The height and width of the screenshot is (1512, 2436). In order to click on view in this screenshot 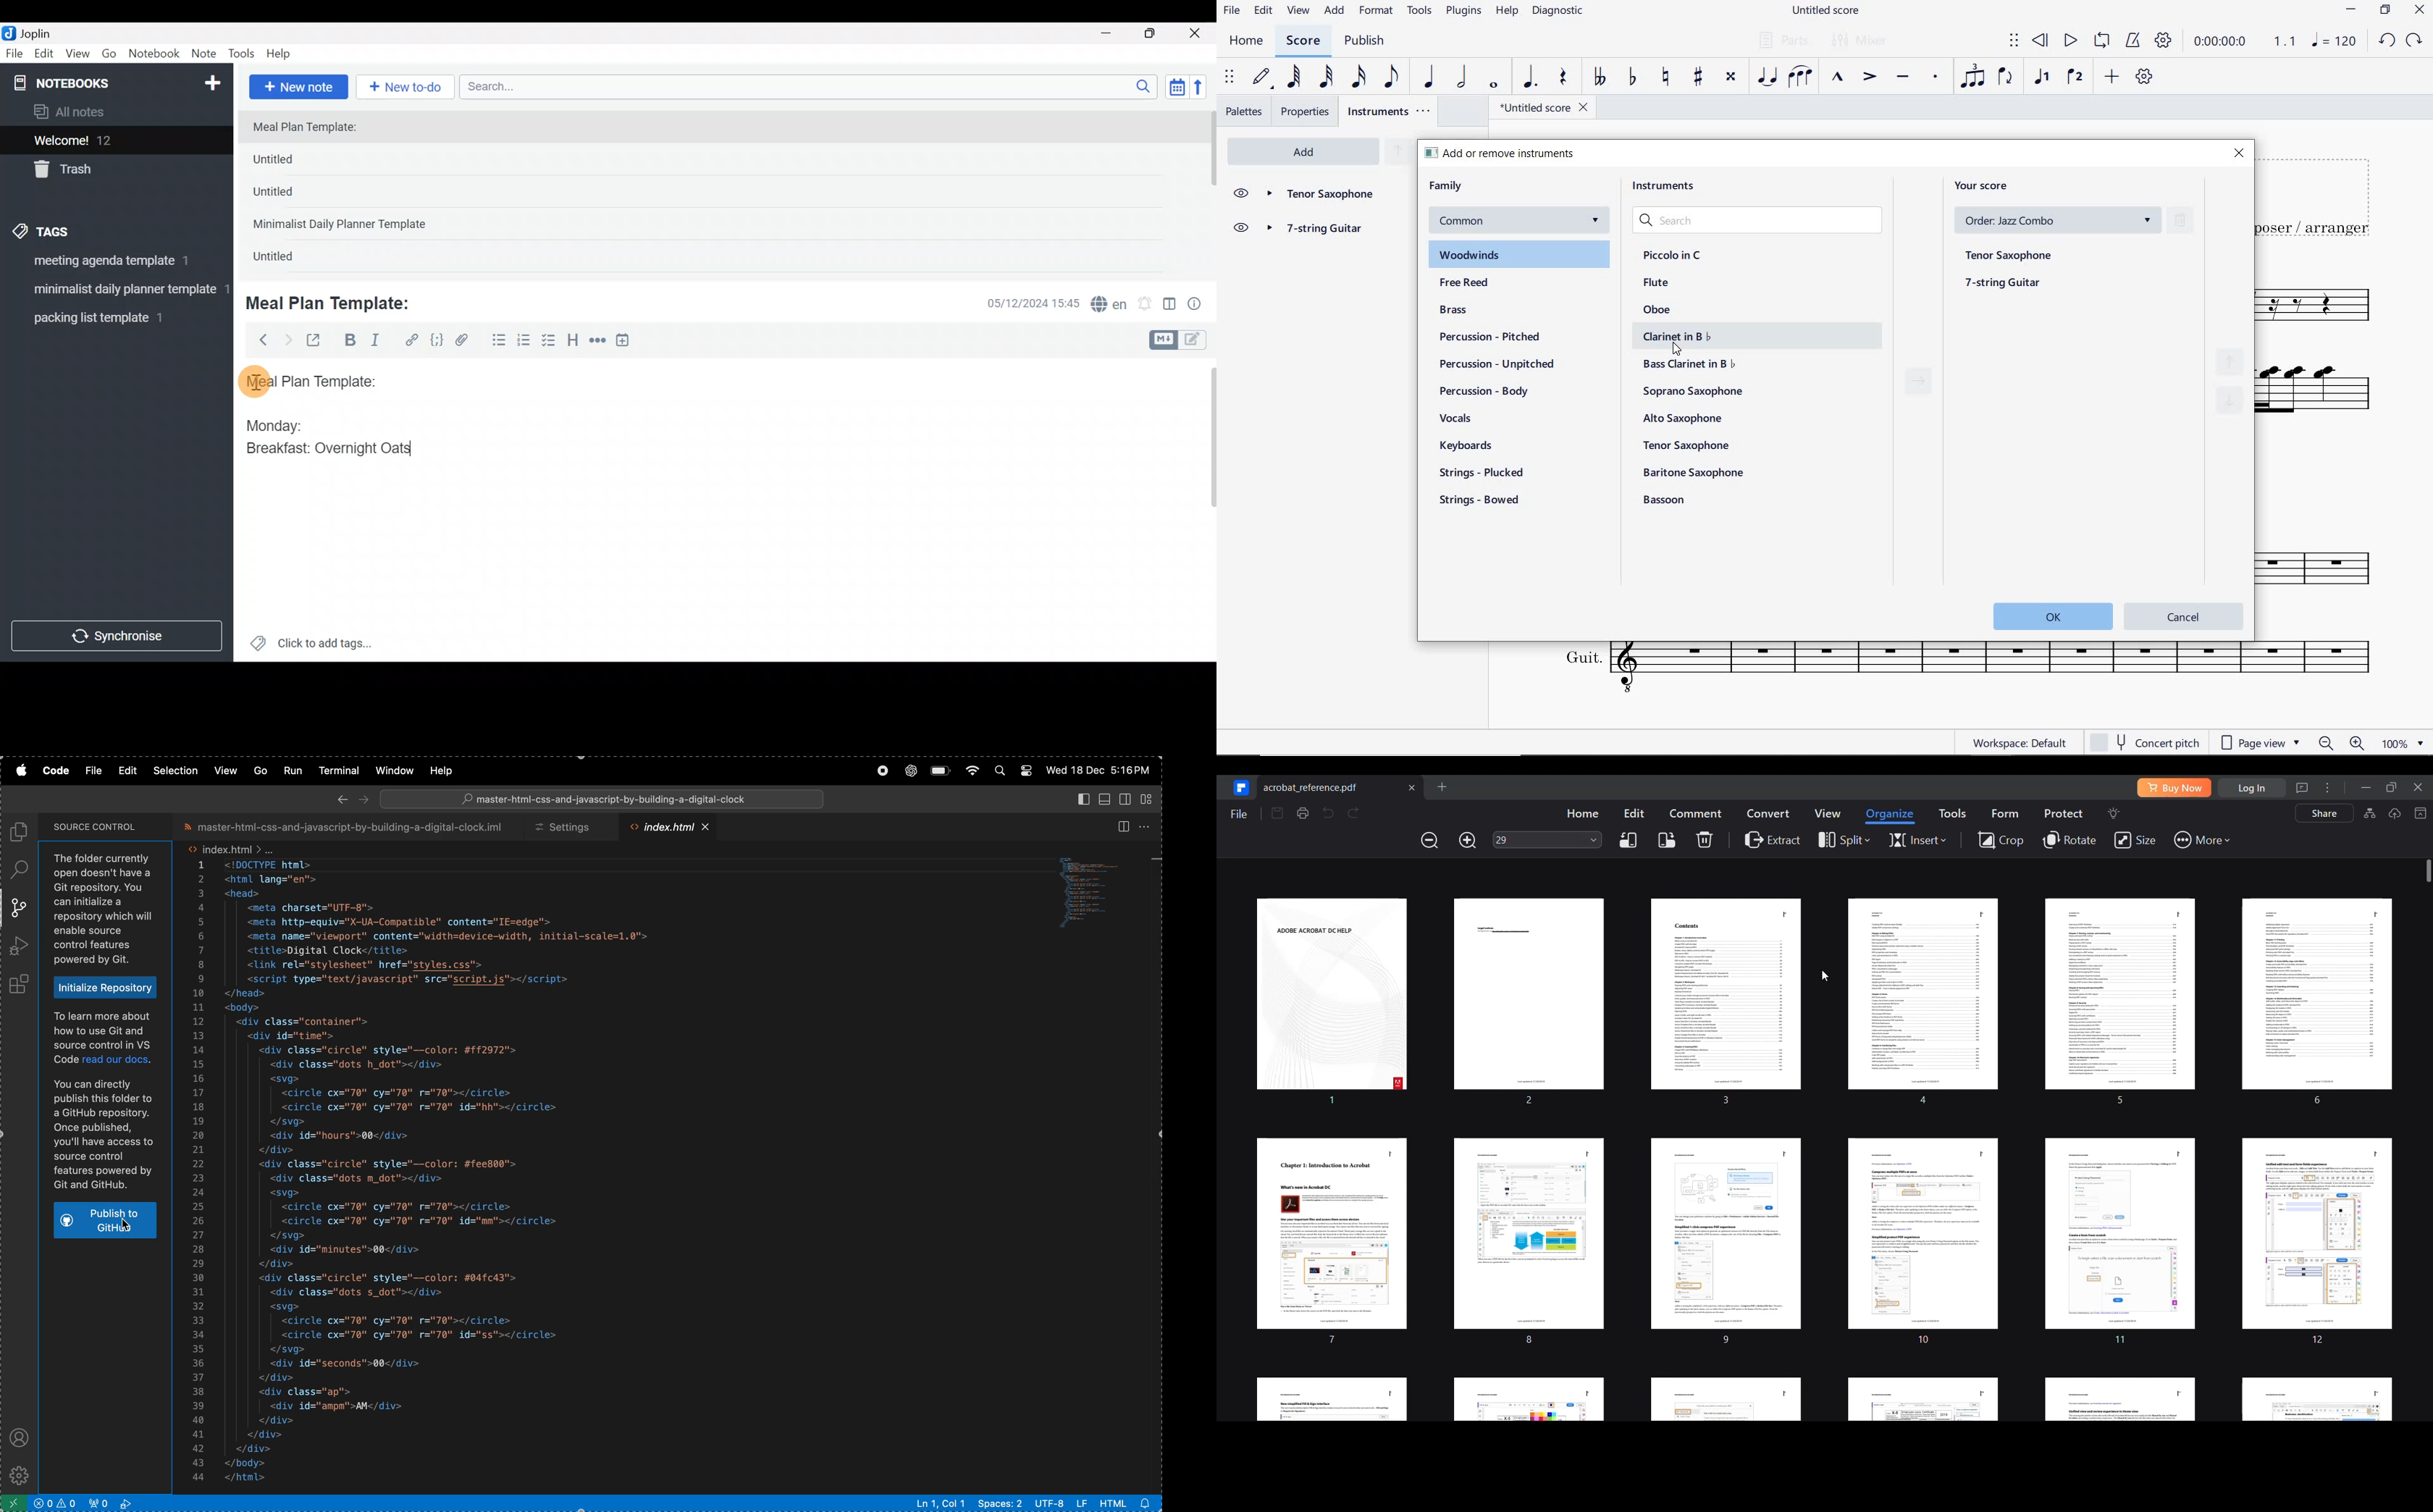, I will do `click(225, 769)`.